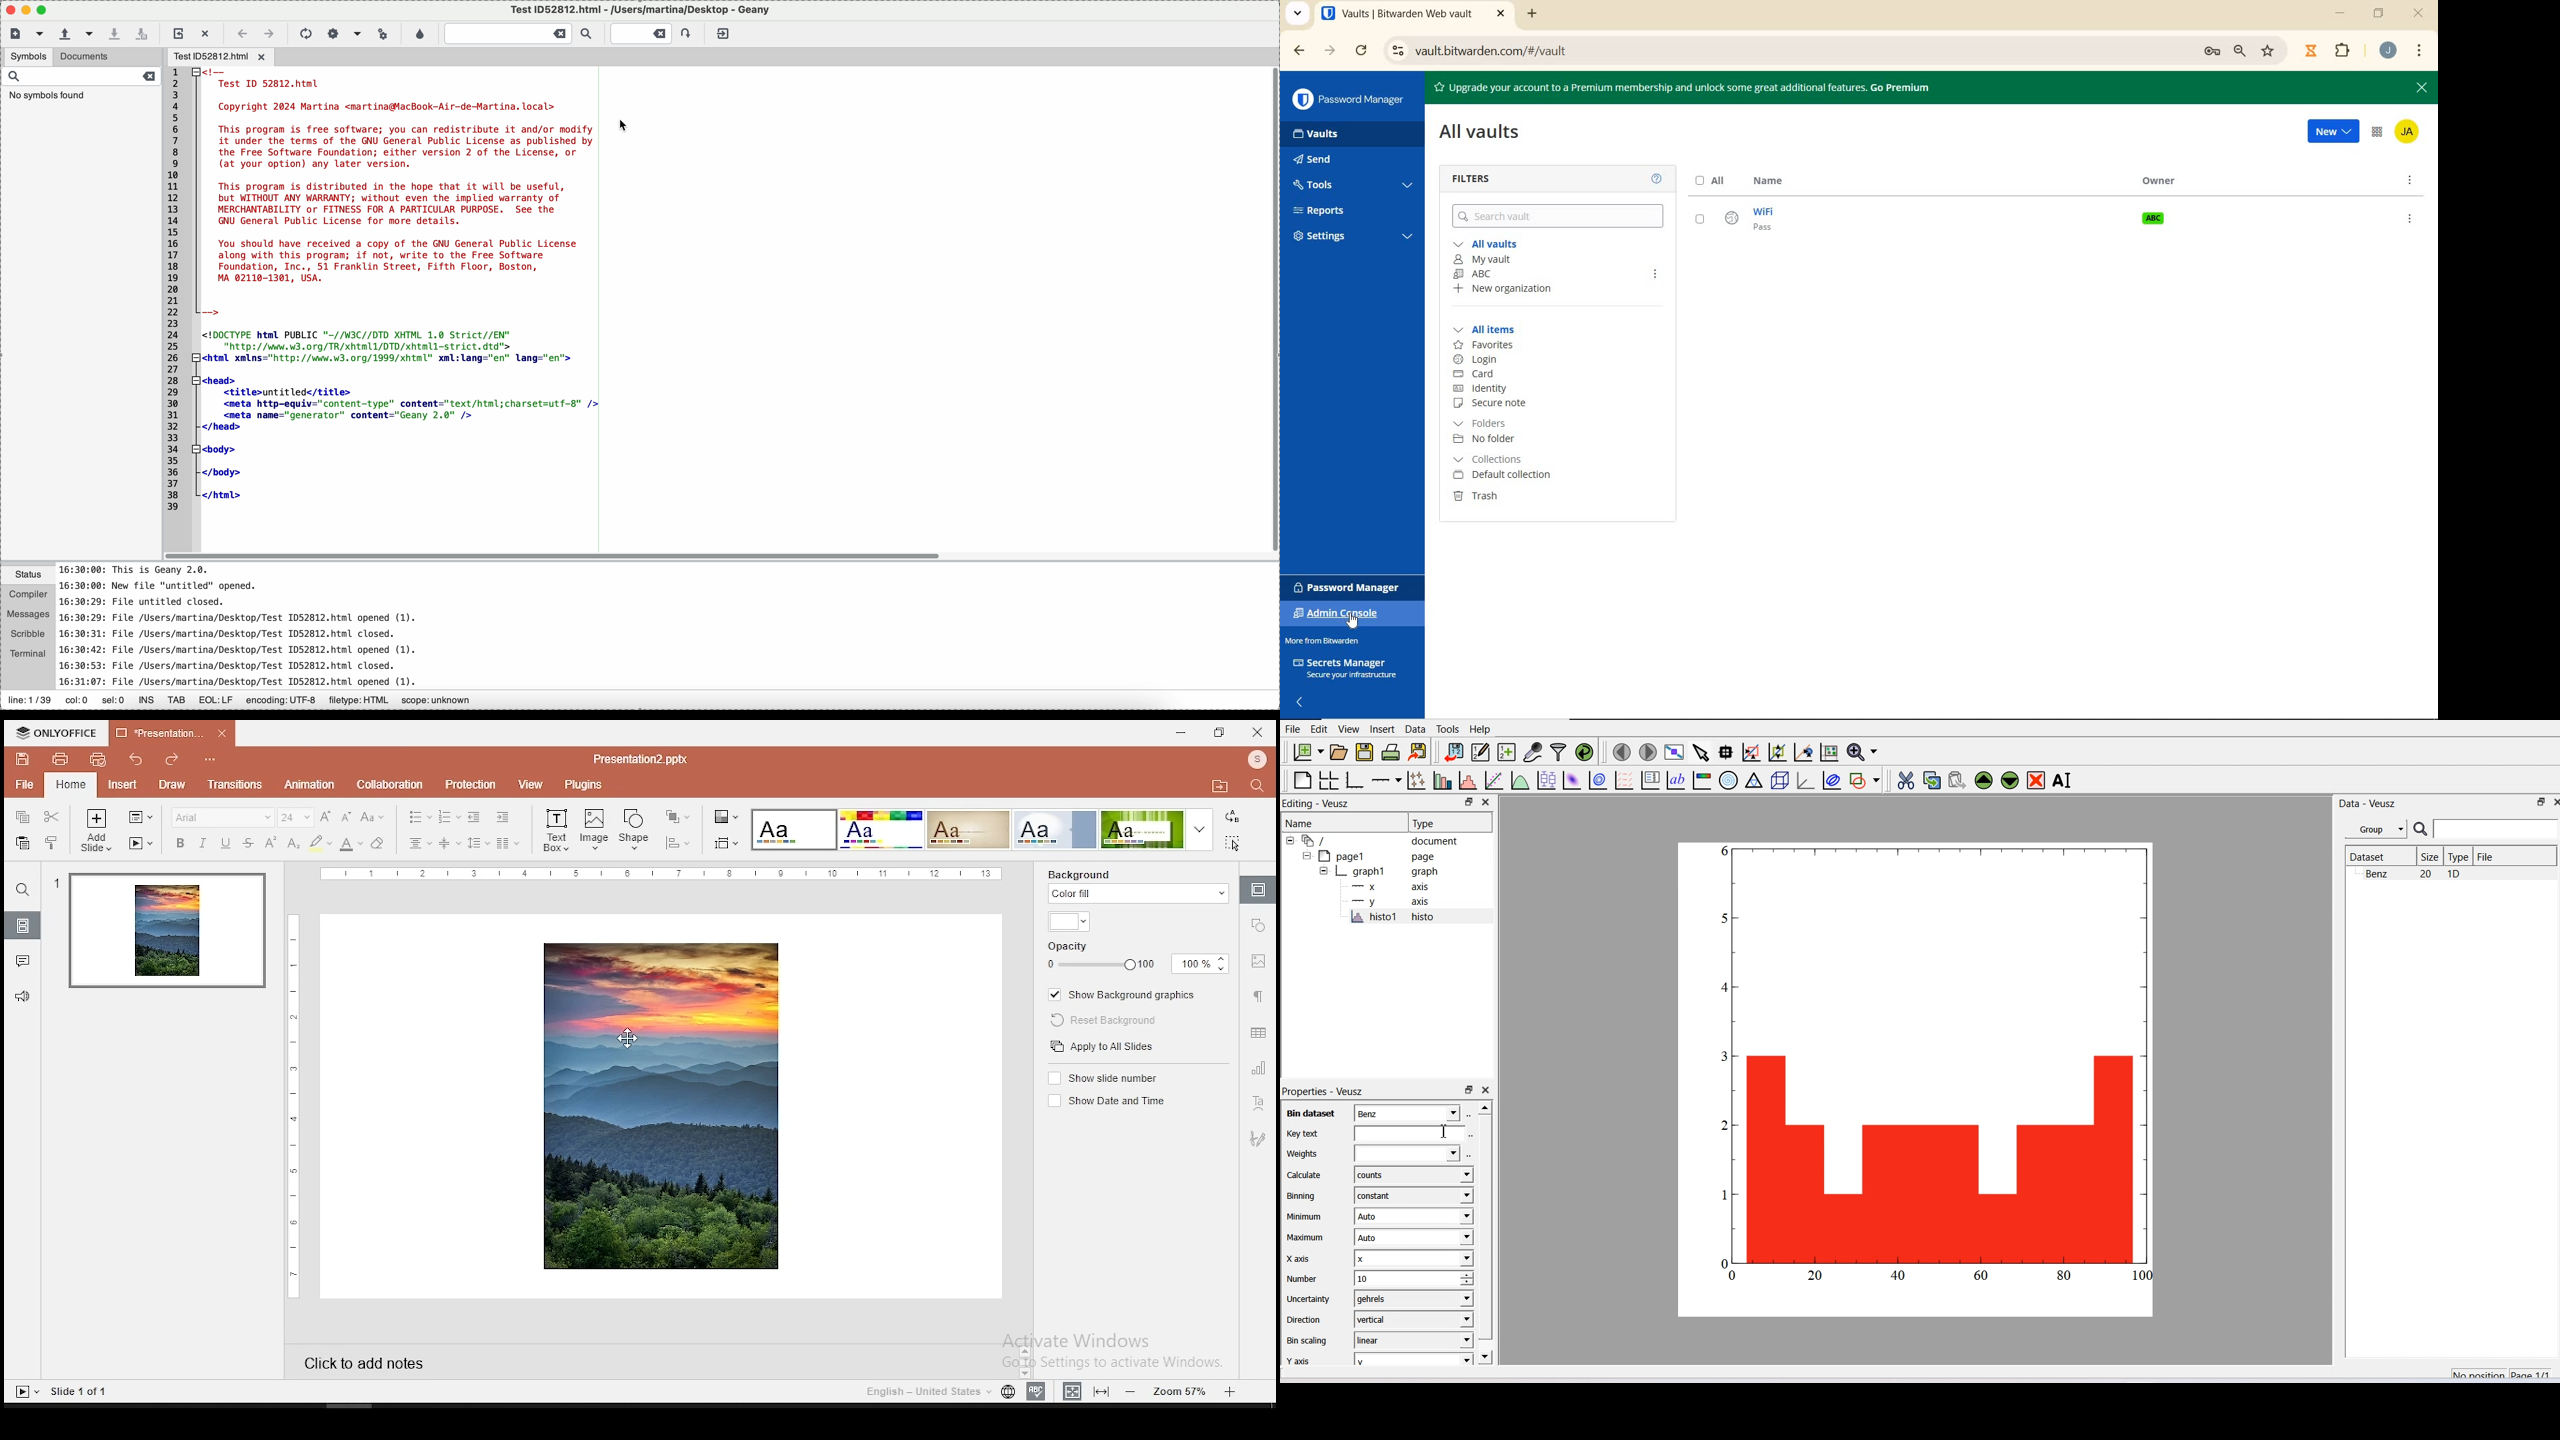  Describe the element at coordinates (1559, 751) in the screenshot. I see `Filter Data` at that location.